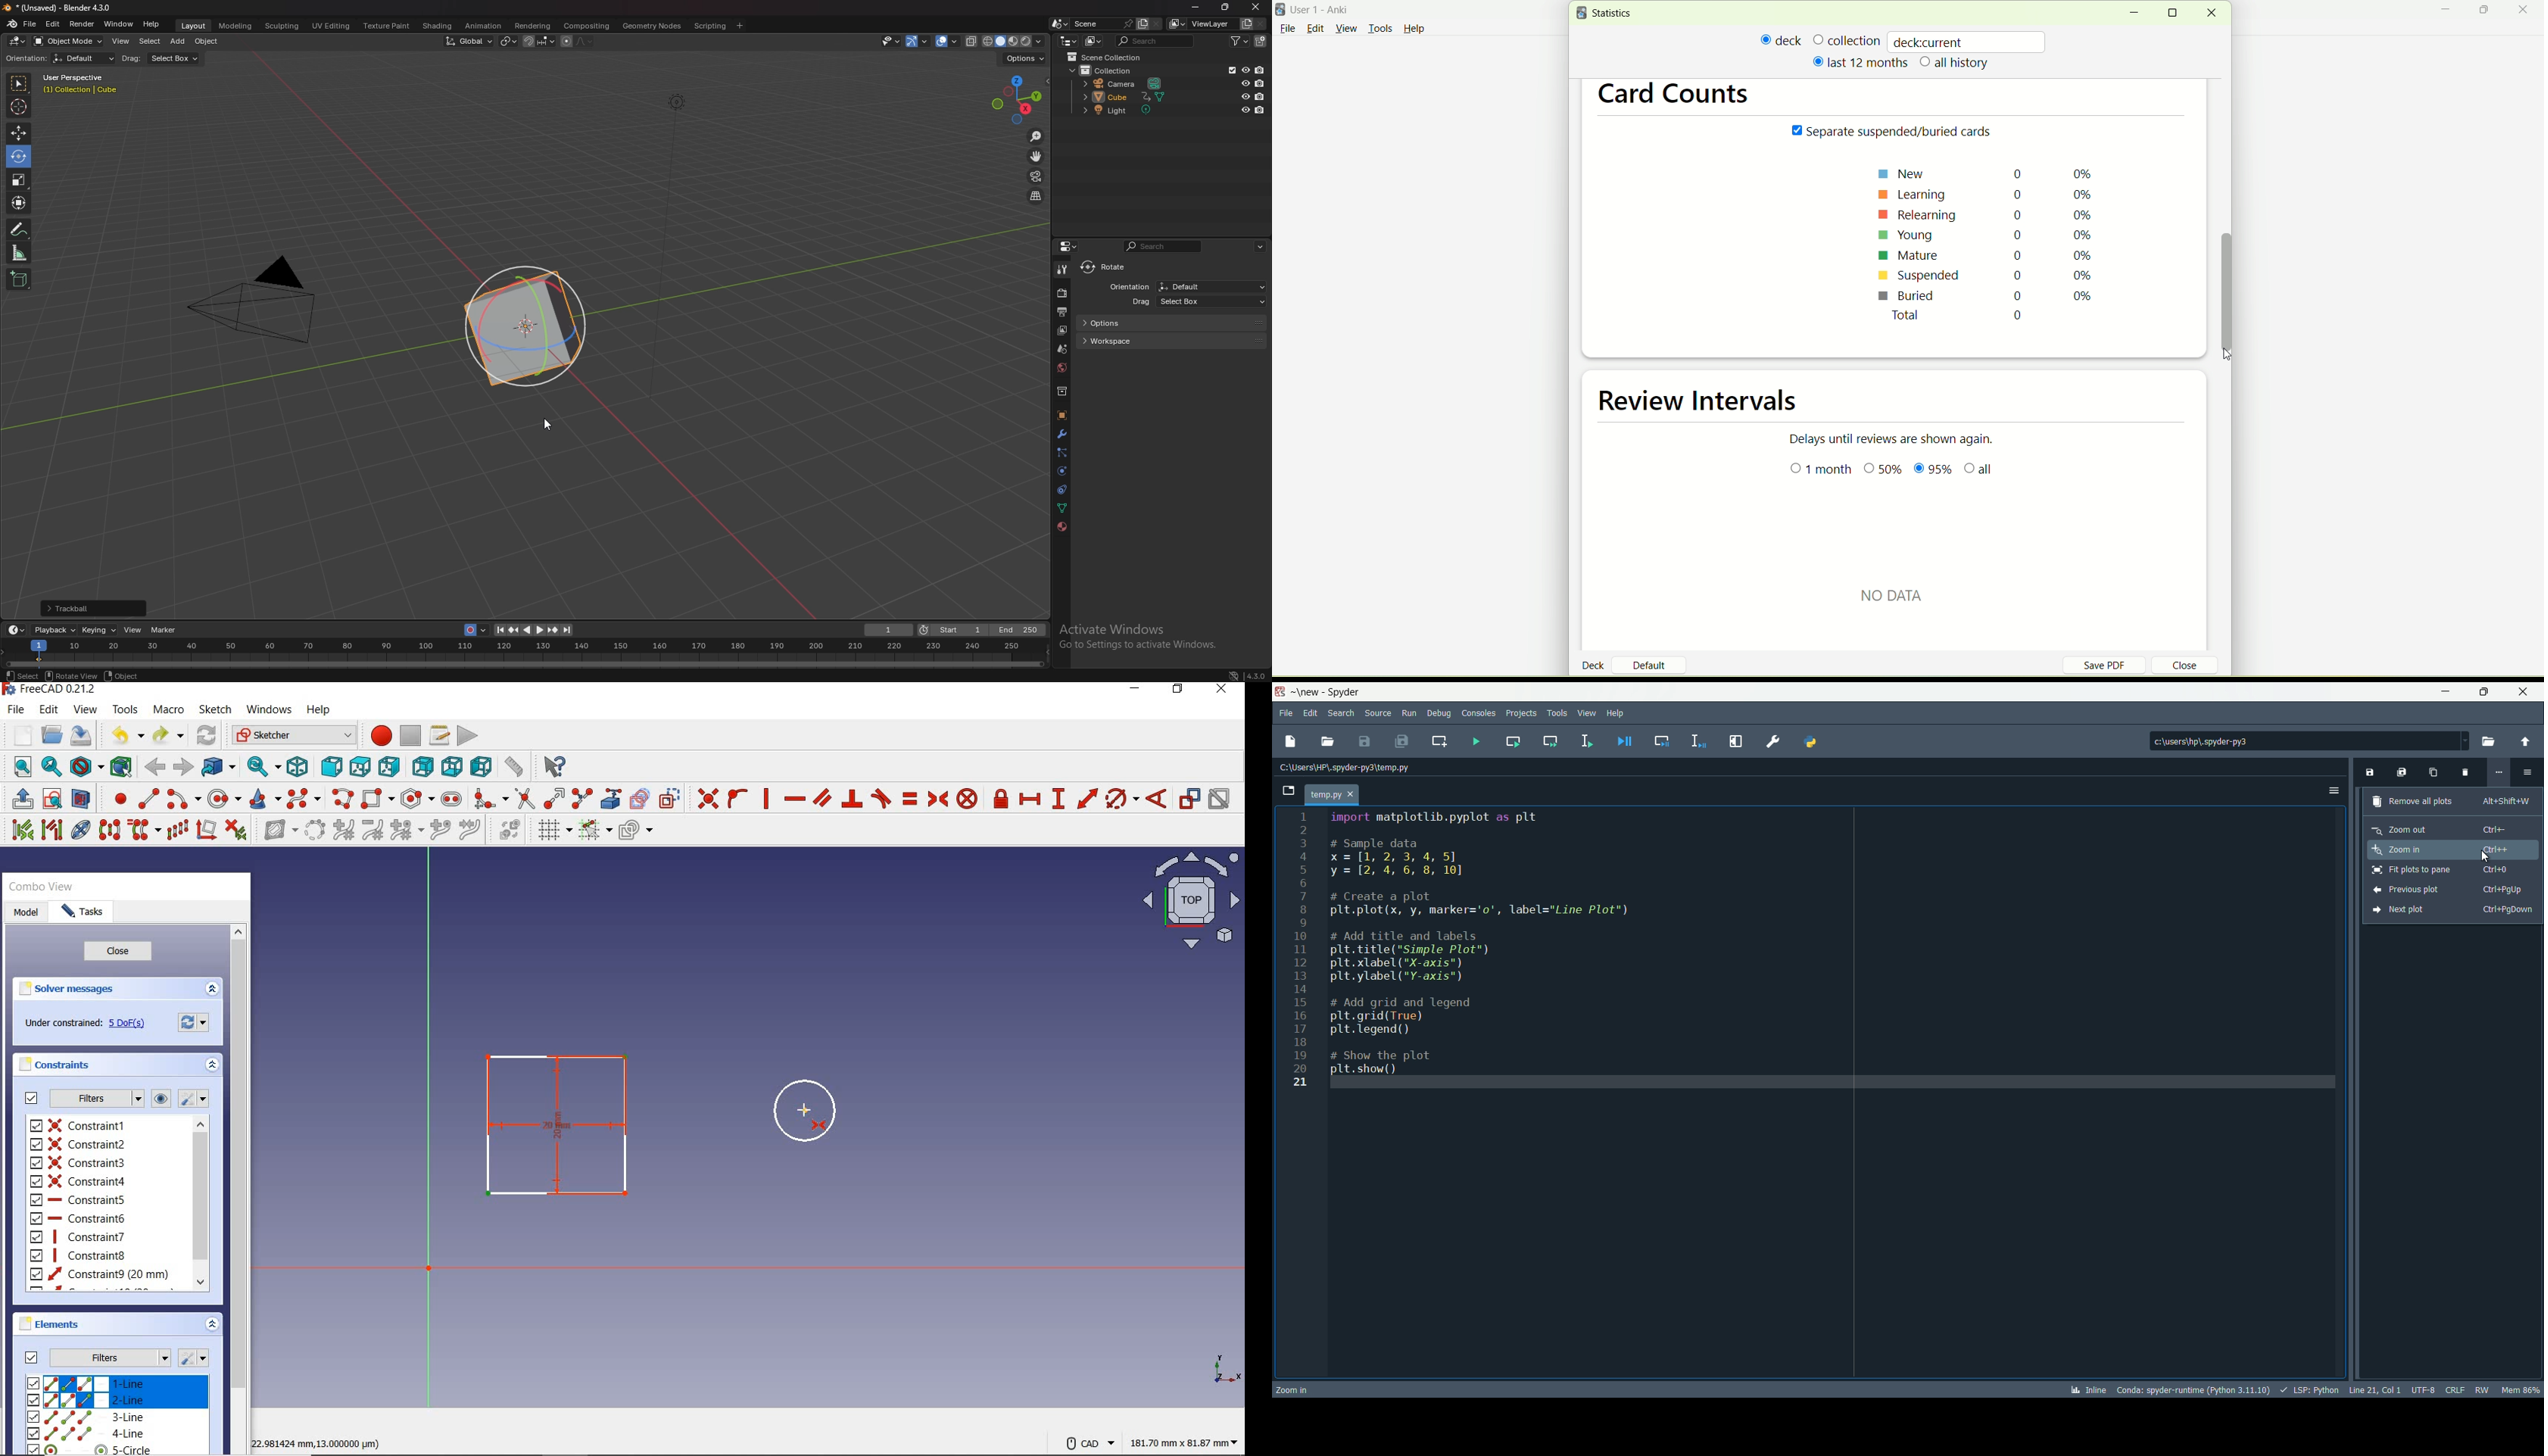  Describe the element at coordinates (2455, 1390) in the screenshot. I see `crlf` at that location.